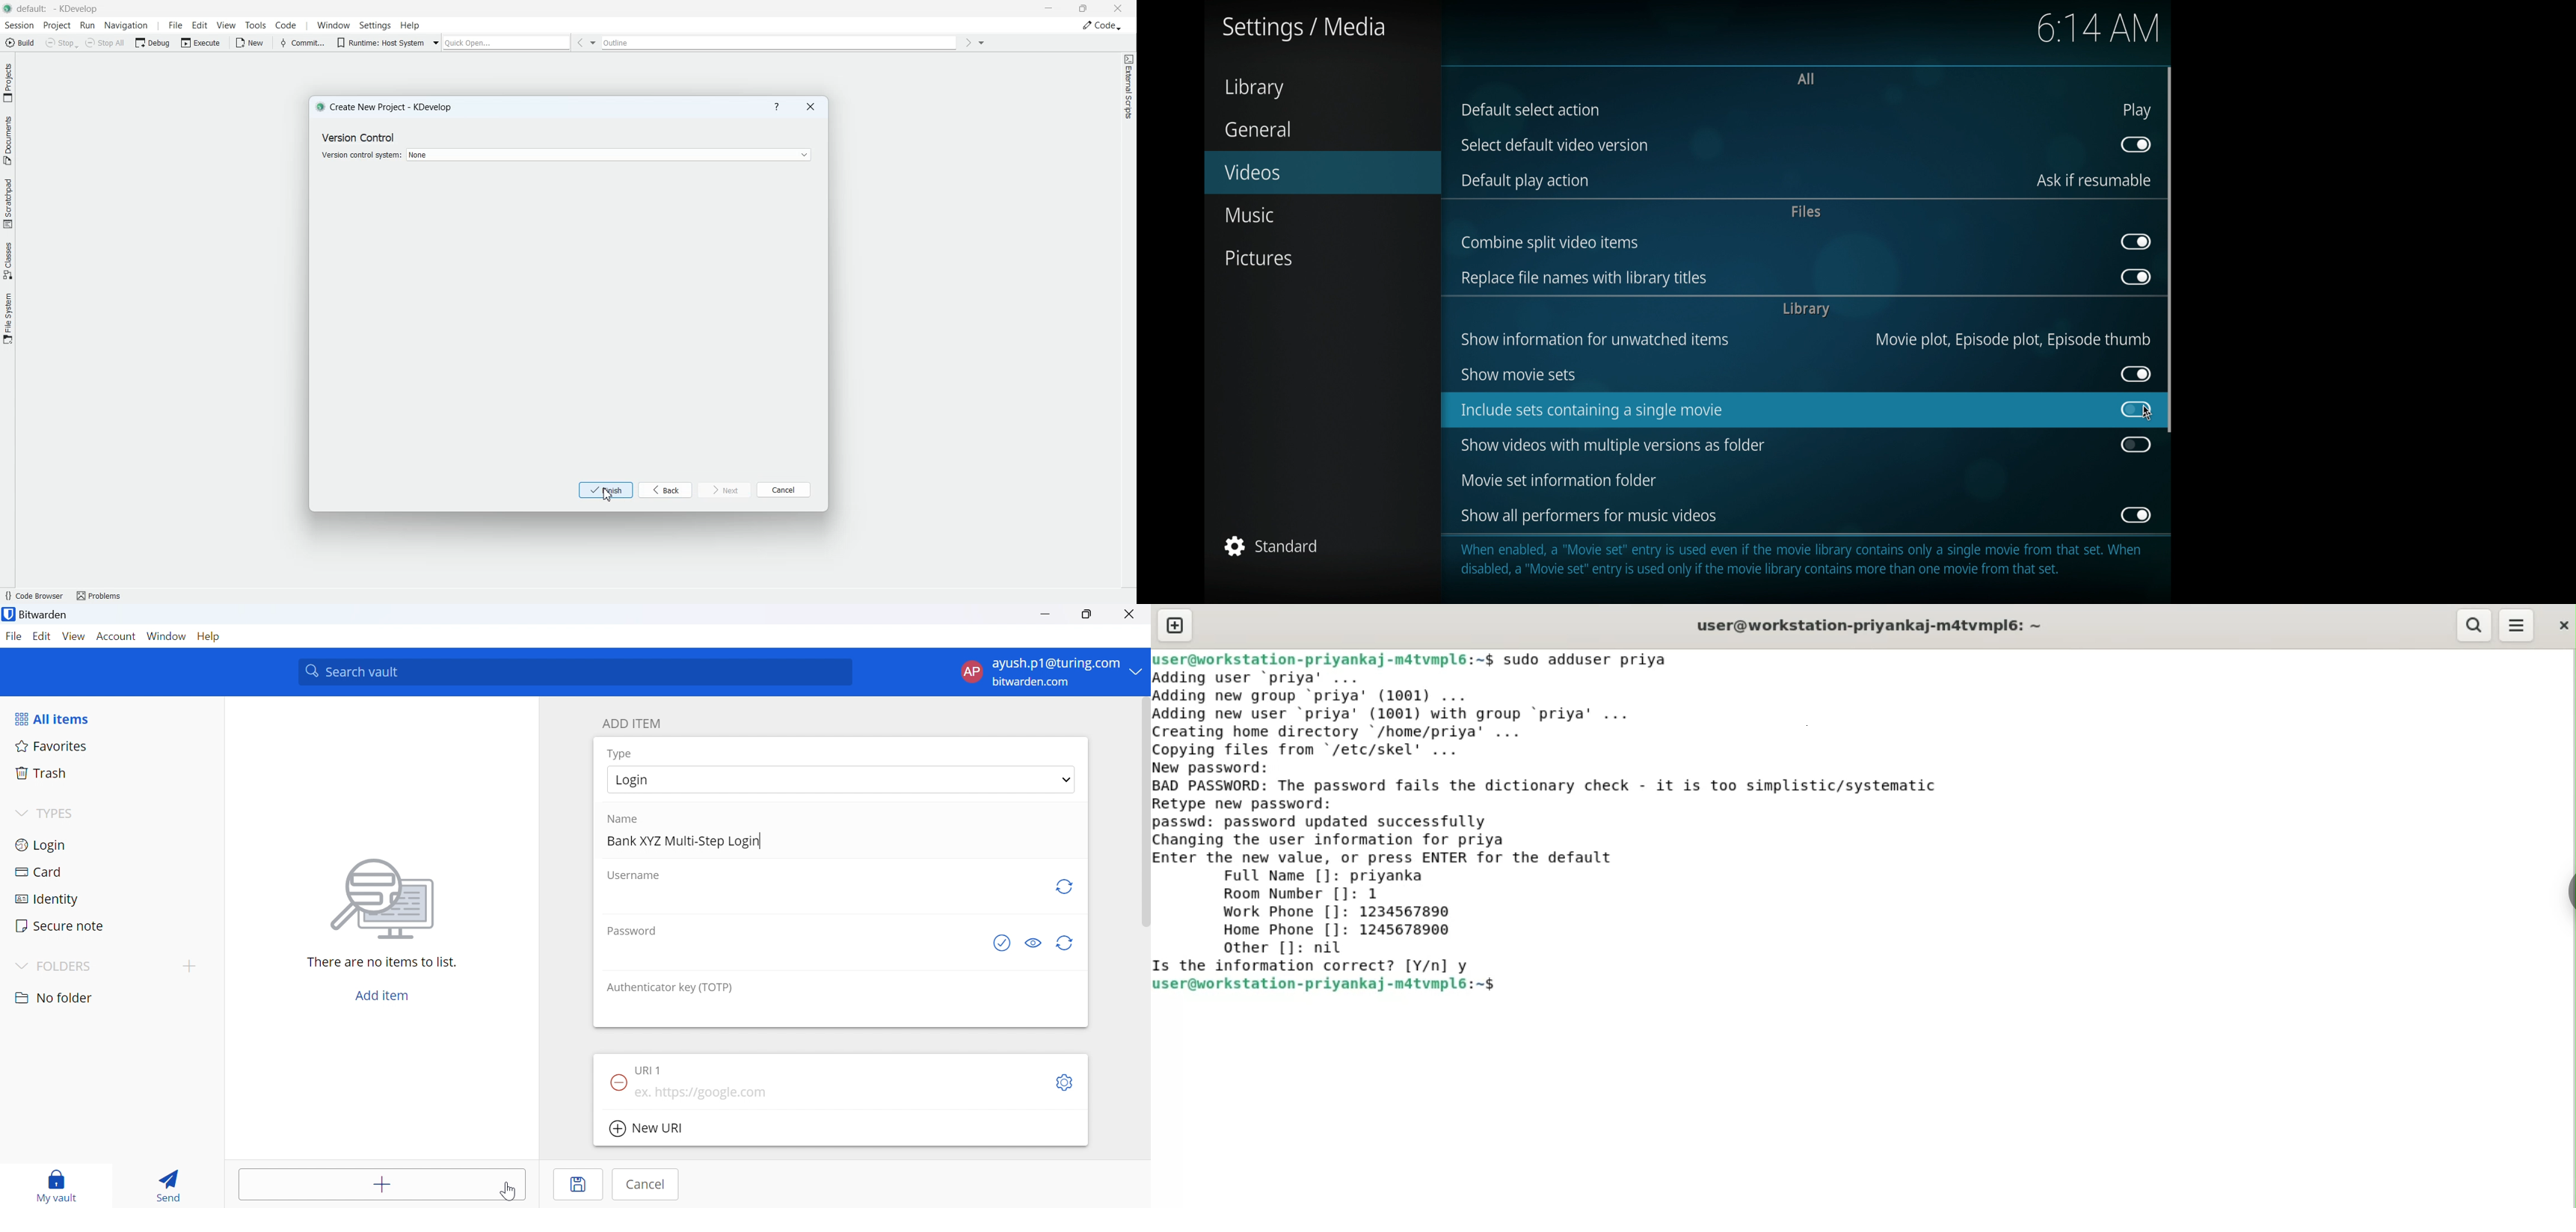  I want to click on files, so click(1806, 211).